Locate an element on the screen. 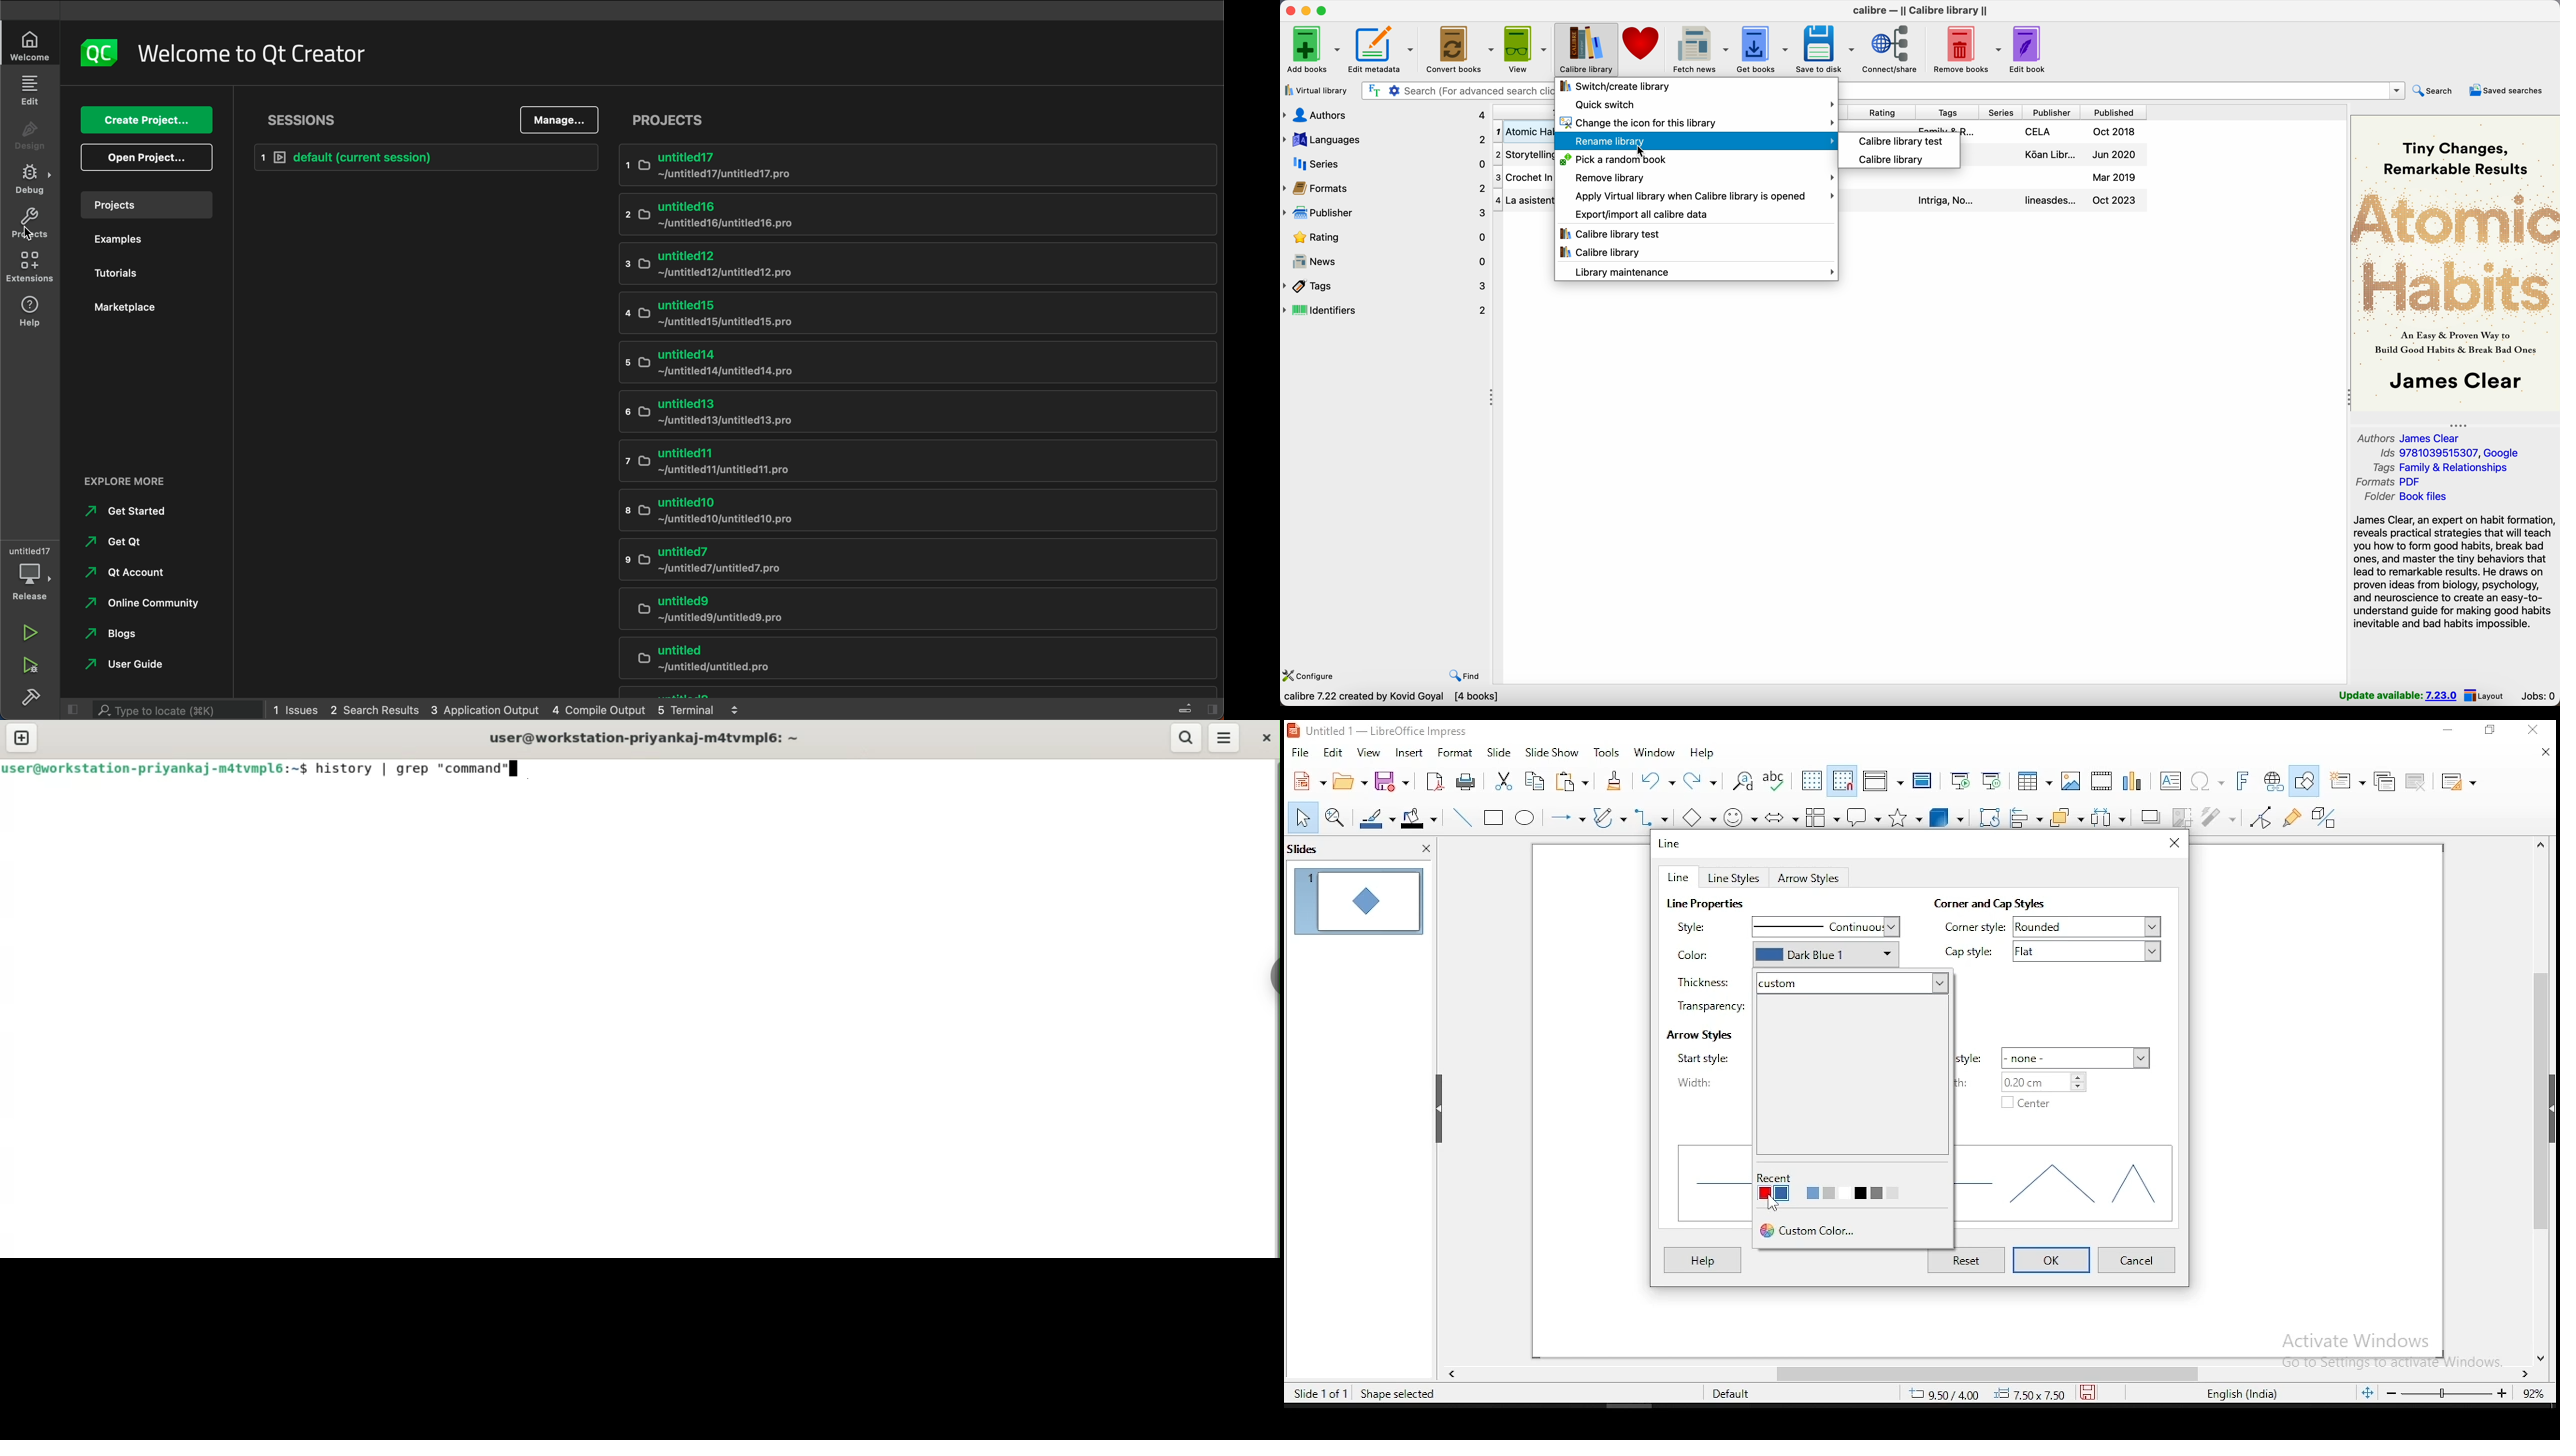 The height and width of the screenshot is (1456, 2576). blogs is located at coordinates (116, 634).